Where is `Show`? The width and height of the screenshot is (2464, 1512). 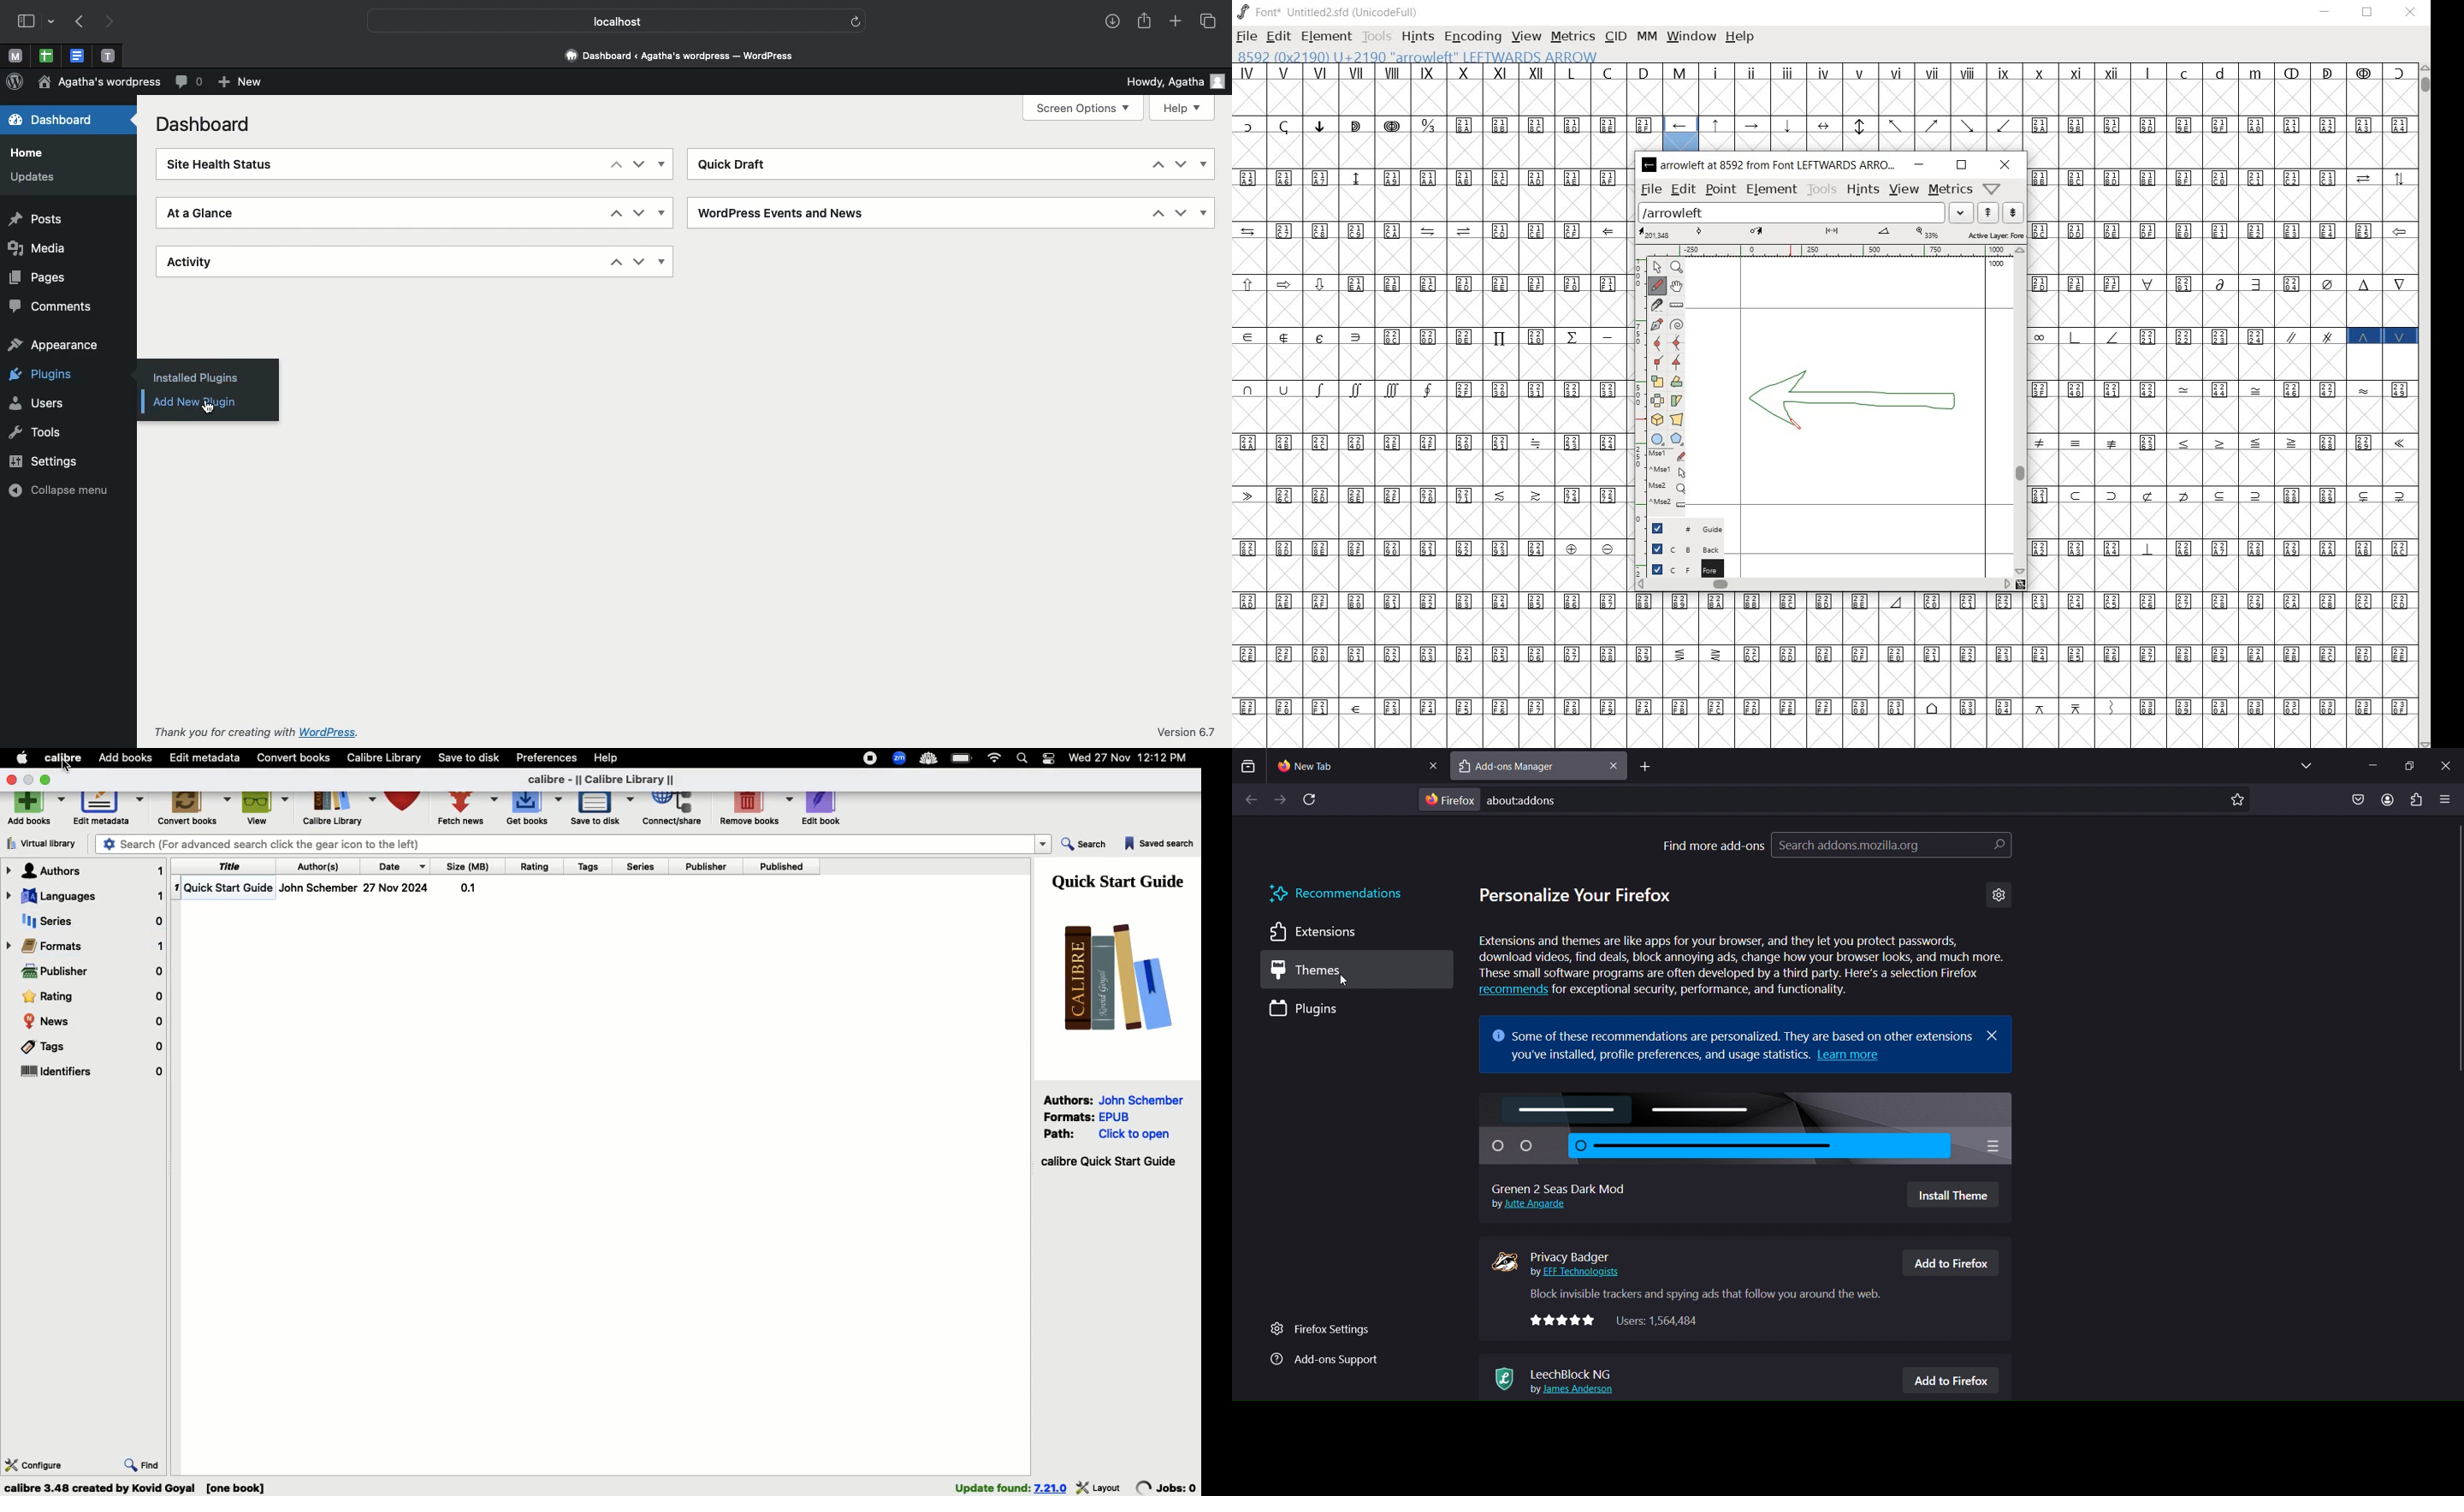
Show is located at coordinates (1205, 213).